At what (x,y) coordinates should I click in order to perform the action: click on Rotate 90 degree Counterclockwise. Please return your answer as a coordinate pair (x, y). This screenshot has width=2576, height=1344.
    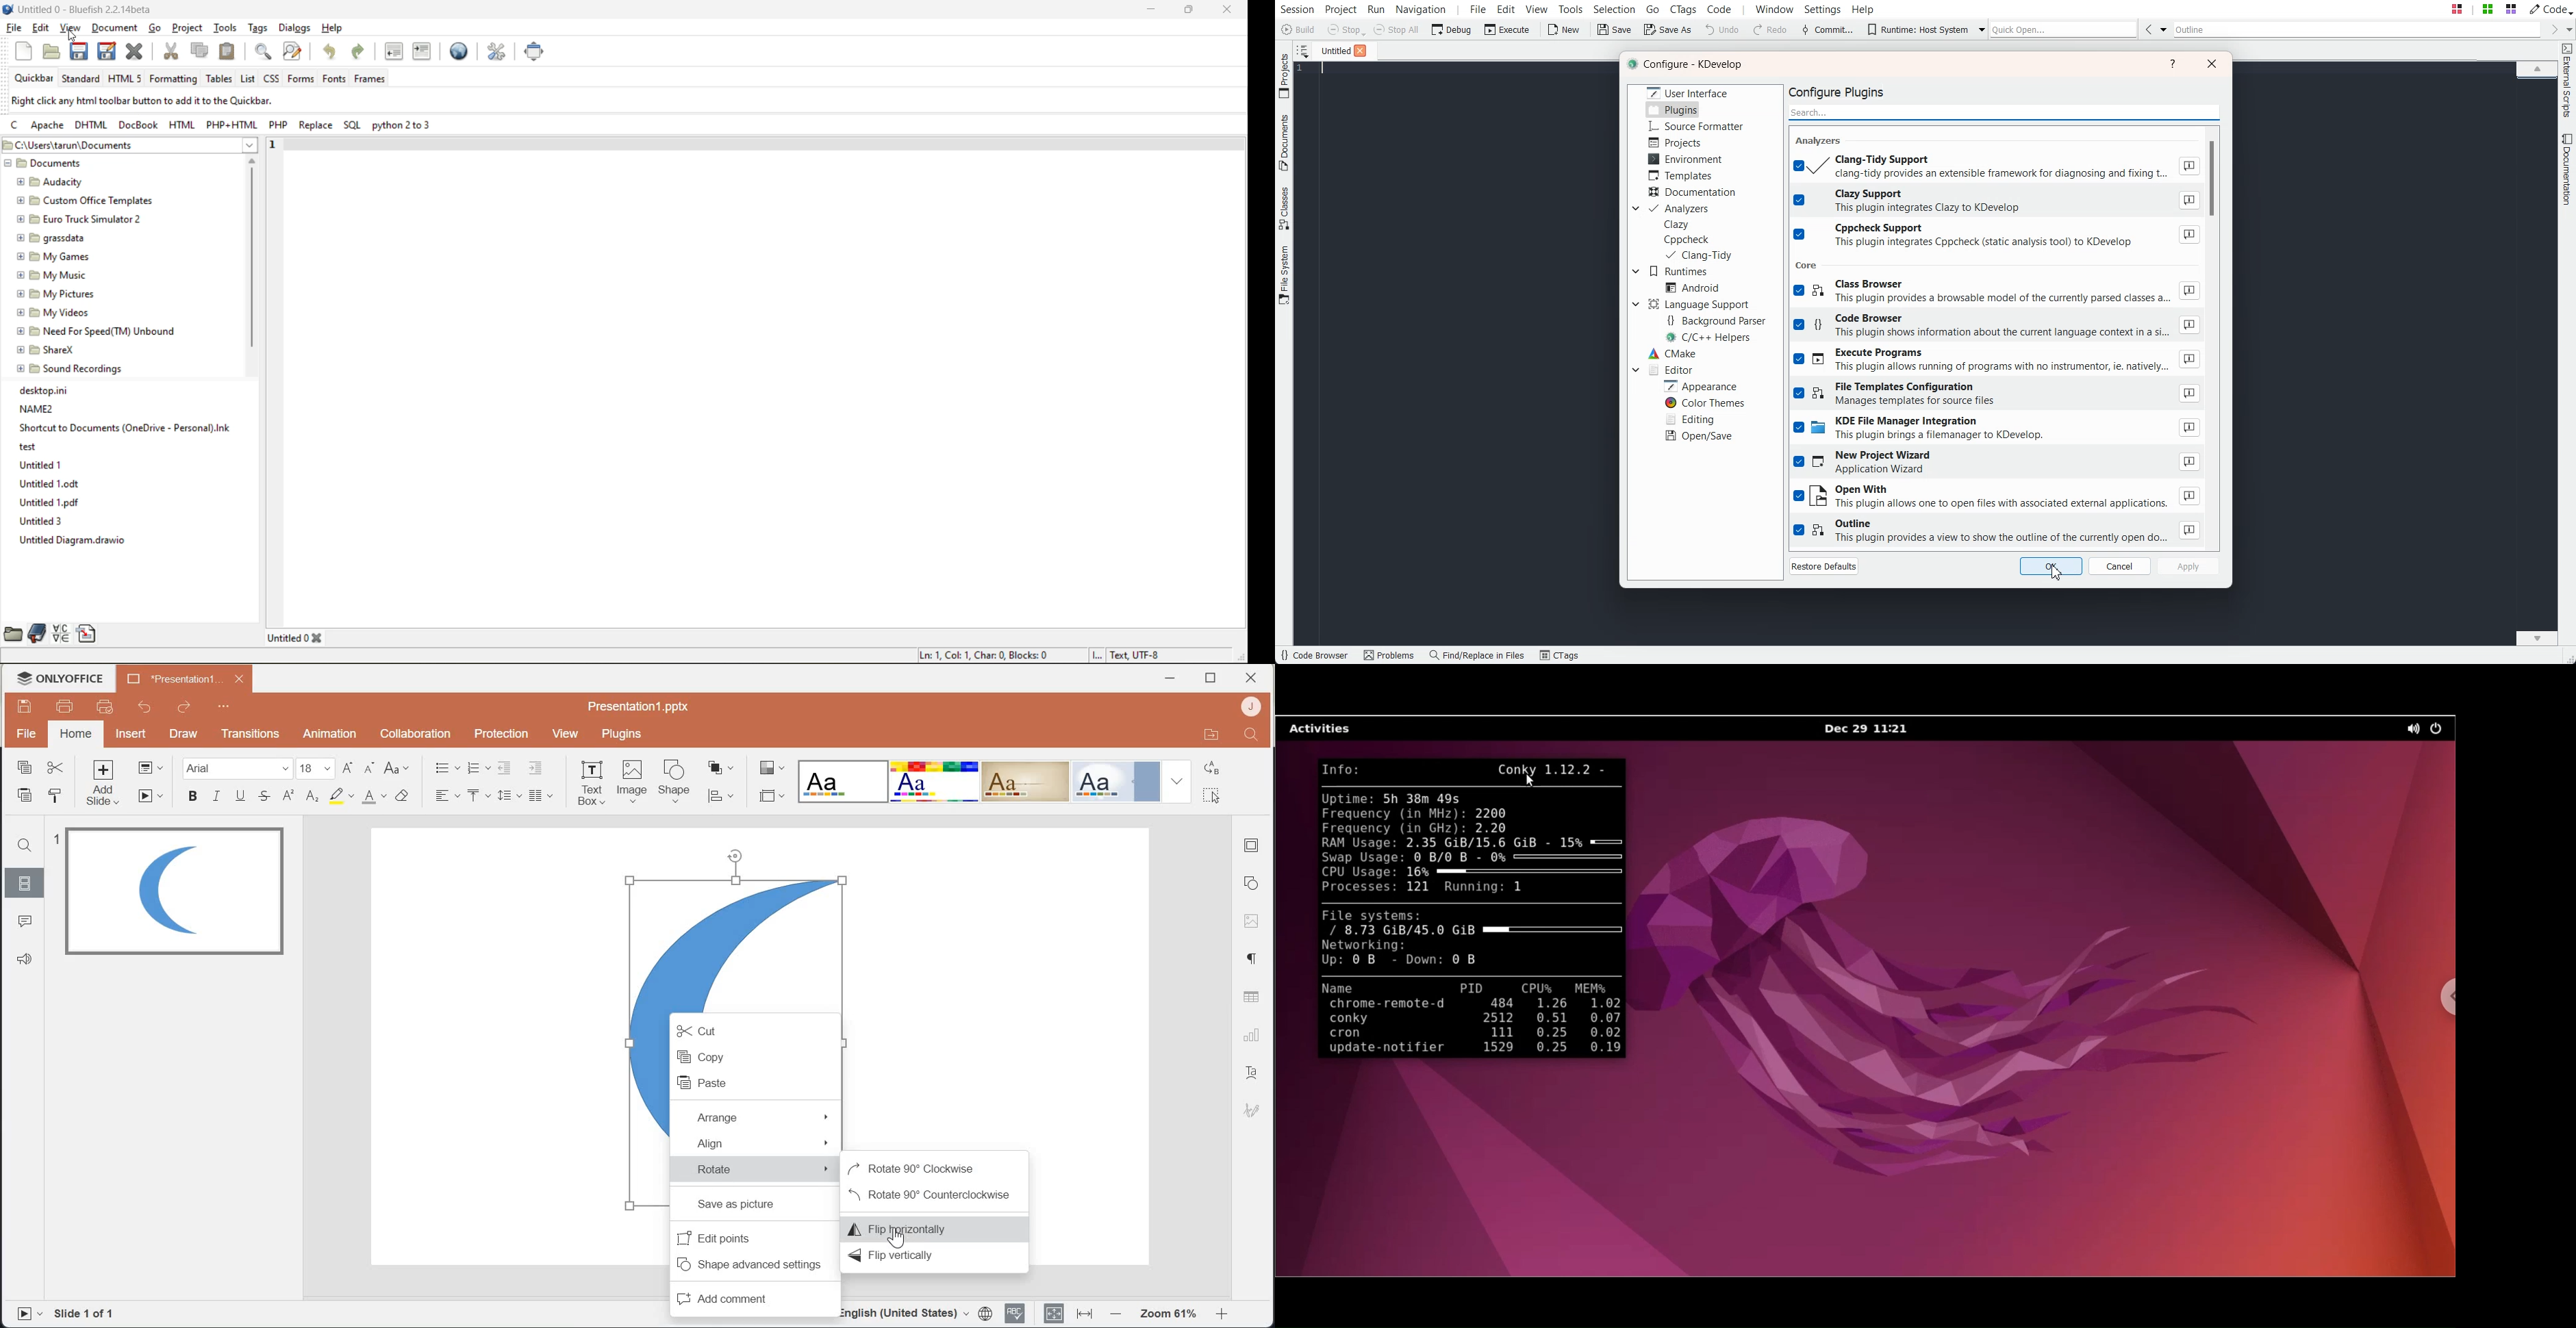
    Looking at the image, I should click on (933, 1195).